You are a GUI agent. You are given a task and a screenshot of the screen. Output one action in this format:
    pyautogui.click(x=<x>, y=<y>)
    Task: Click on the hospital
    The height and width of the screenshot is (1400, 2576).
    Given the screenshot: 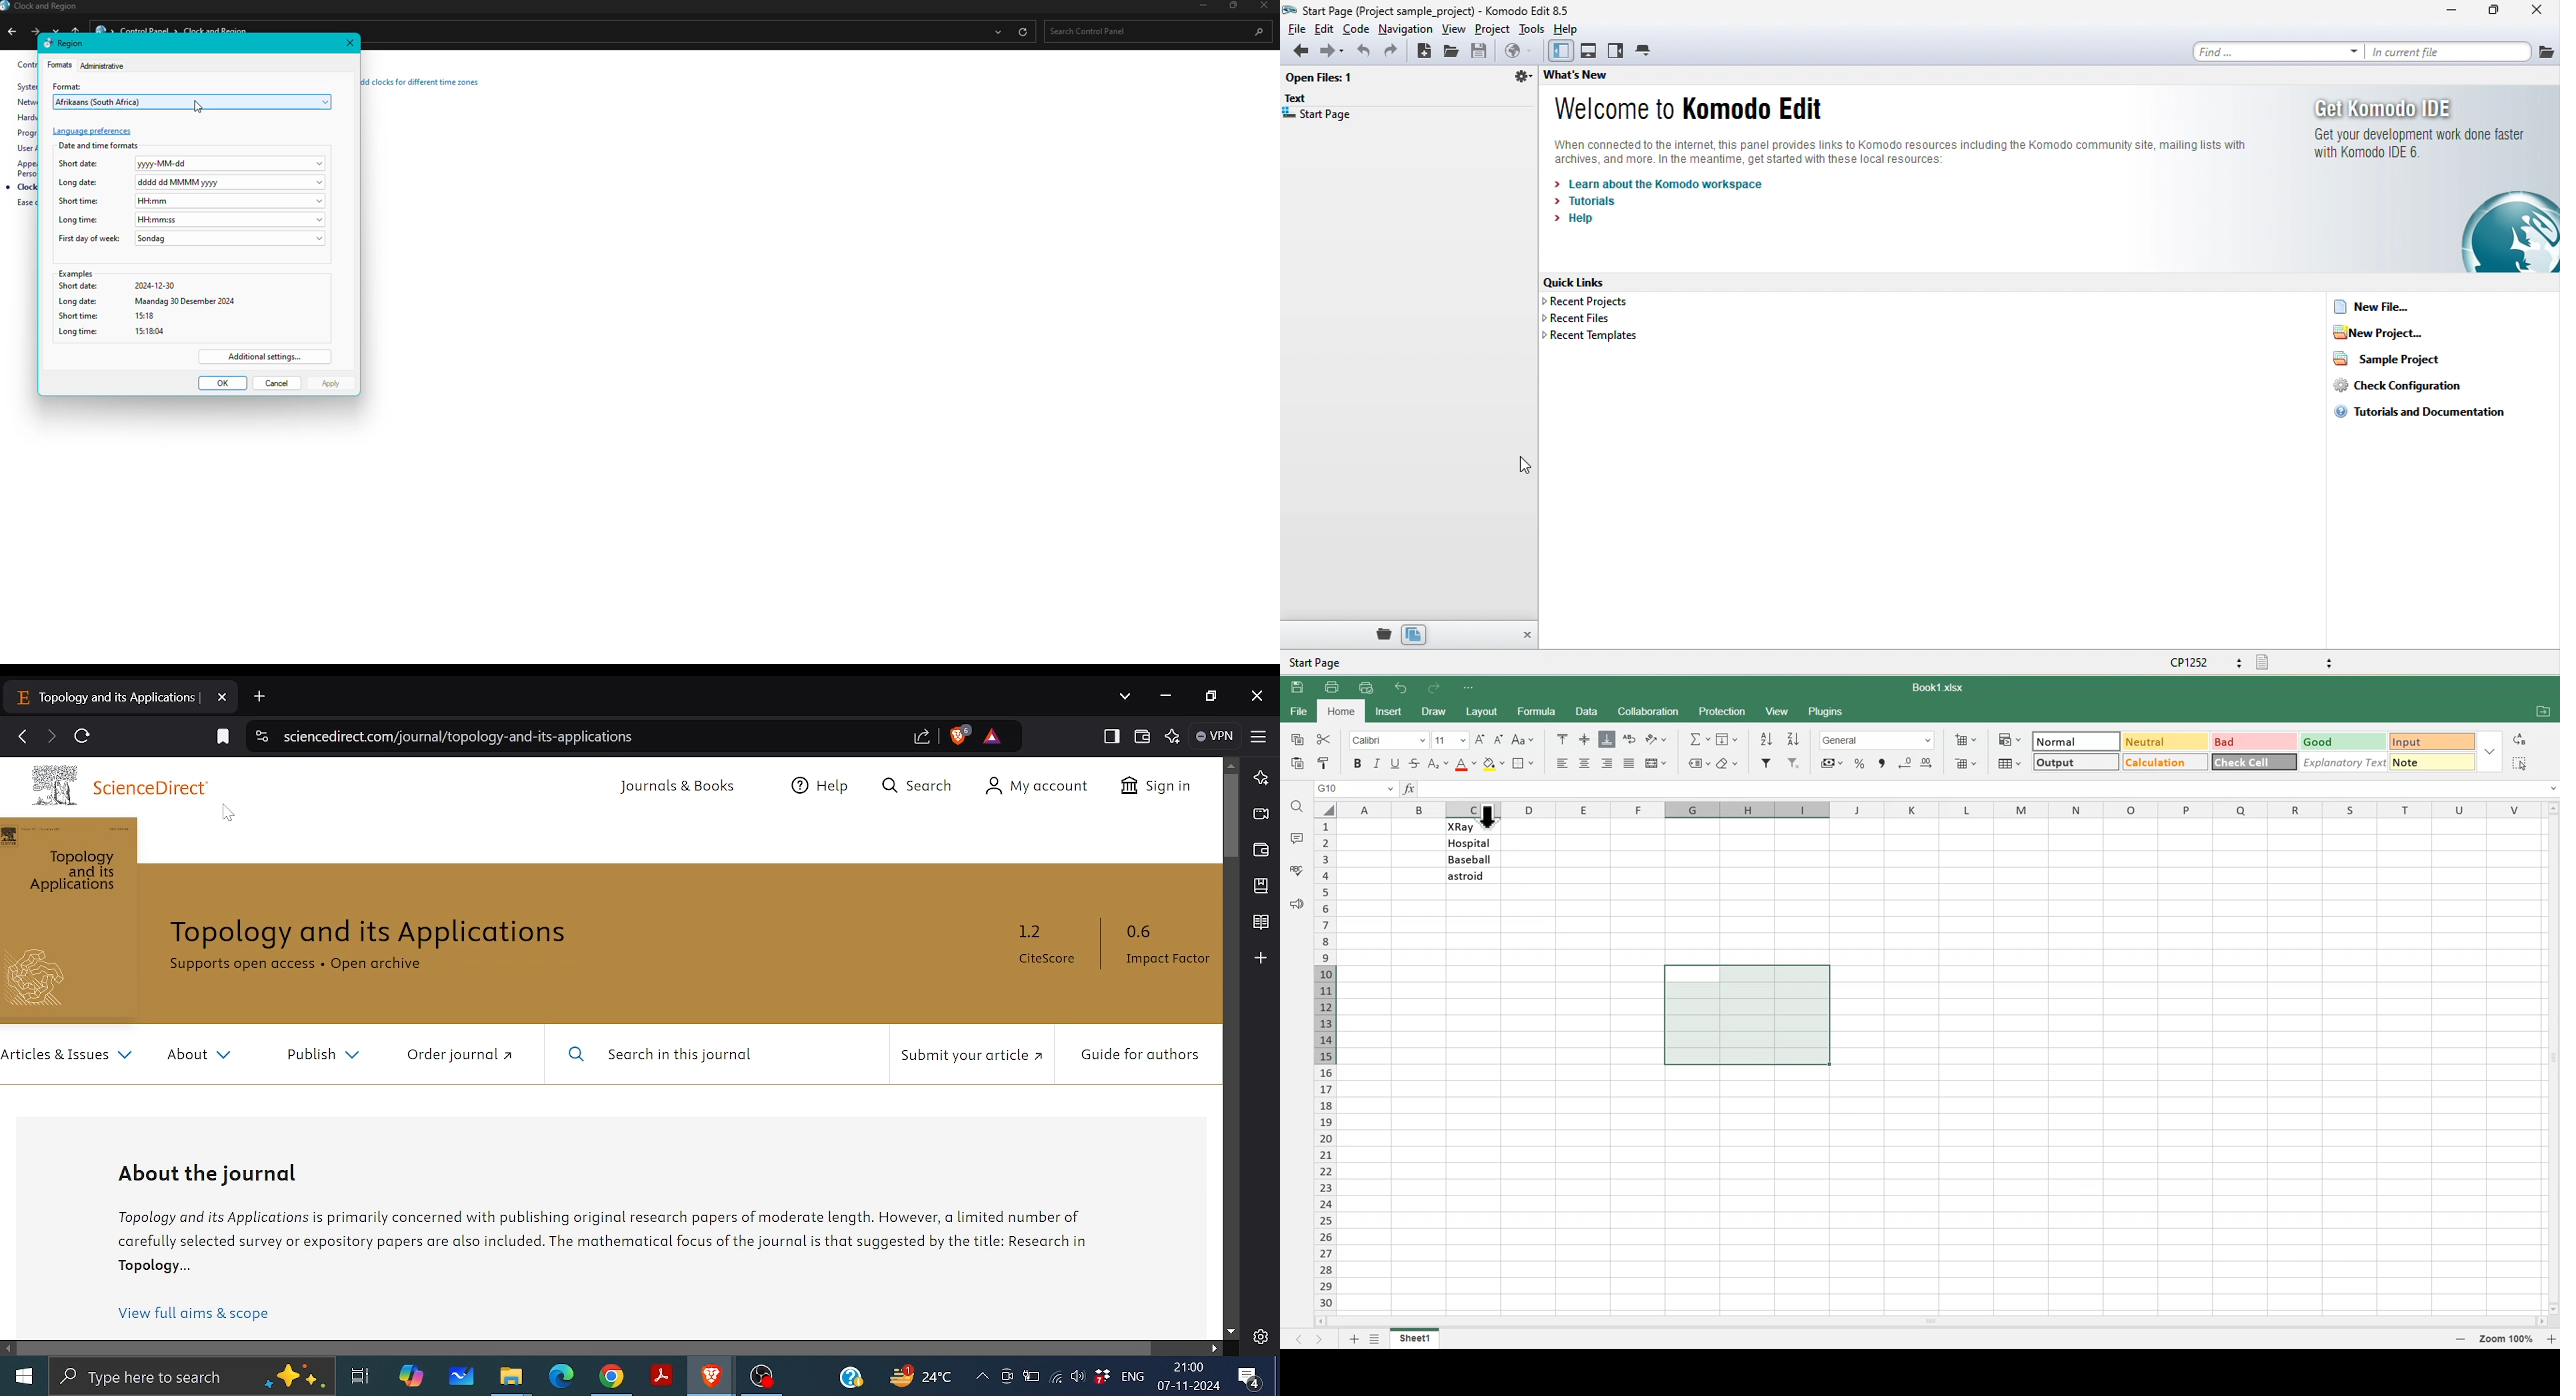 What is the action you would take?
    pyautogui.click(x=1472, y=844)
    